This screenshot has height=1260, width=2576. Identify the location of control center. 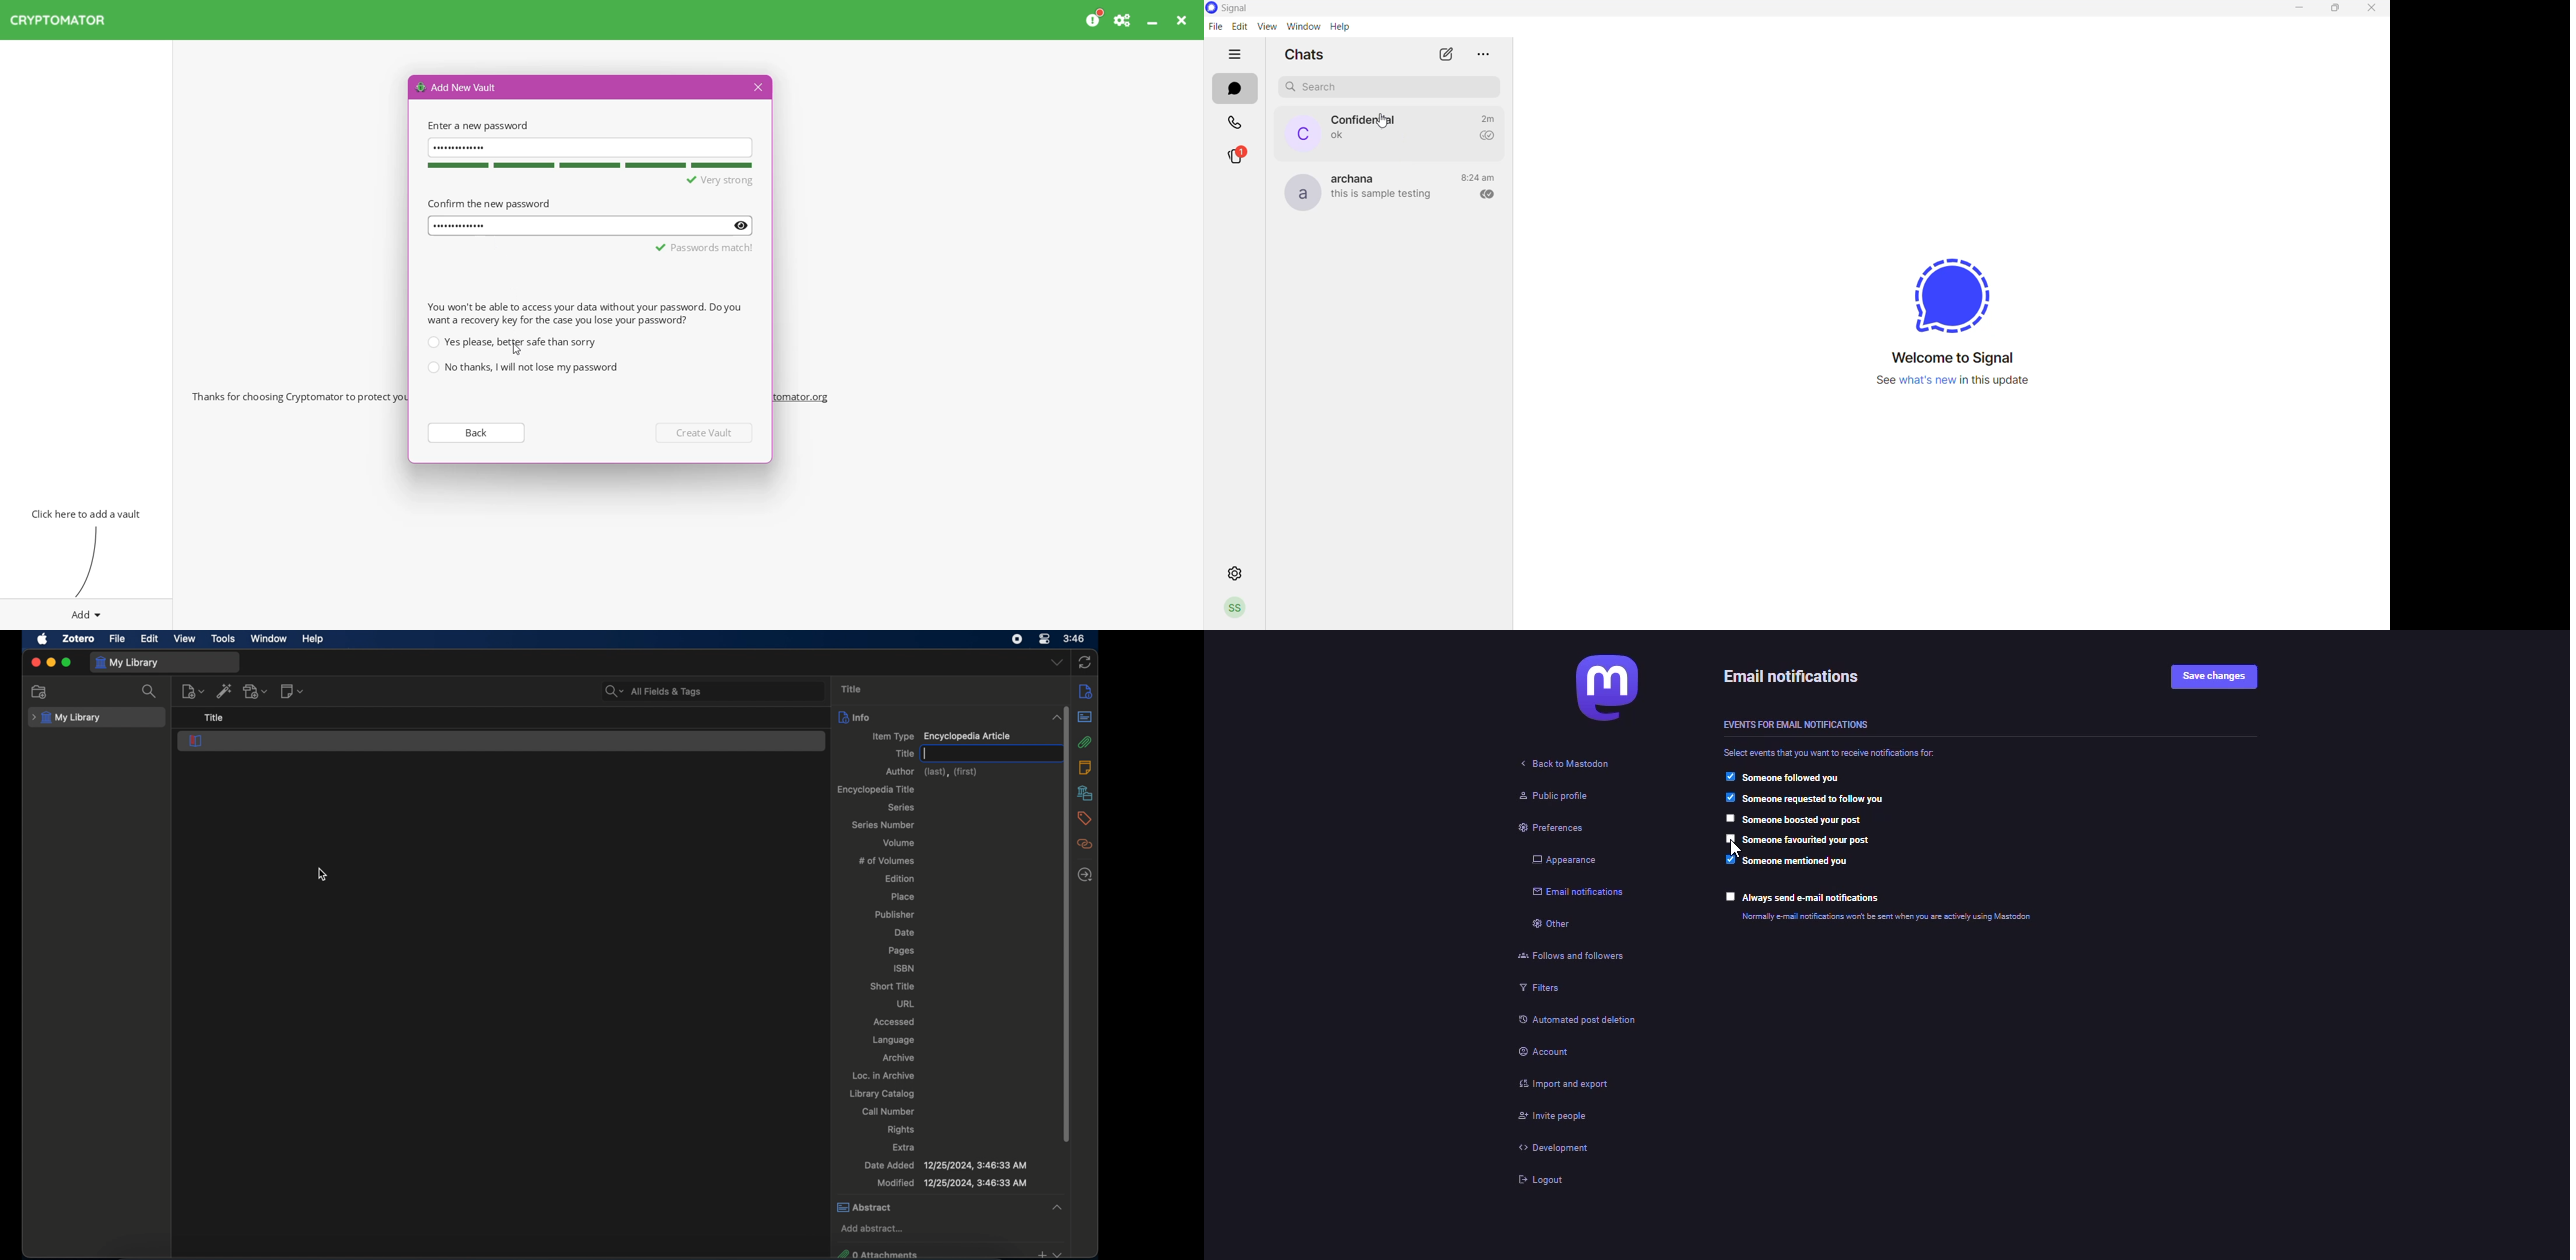
(1044, 639).